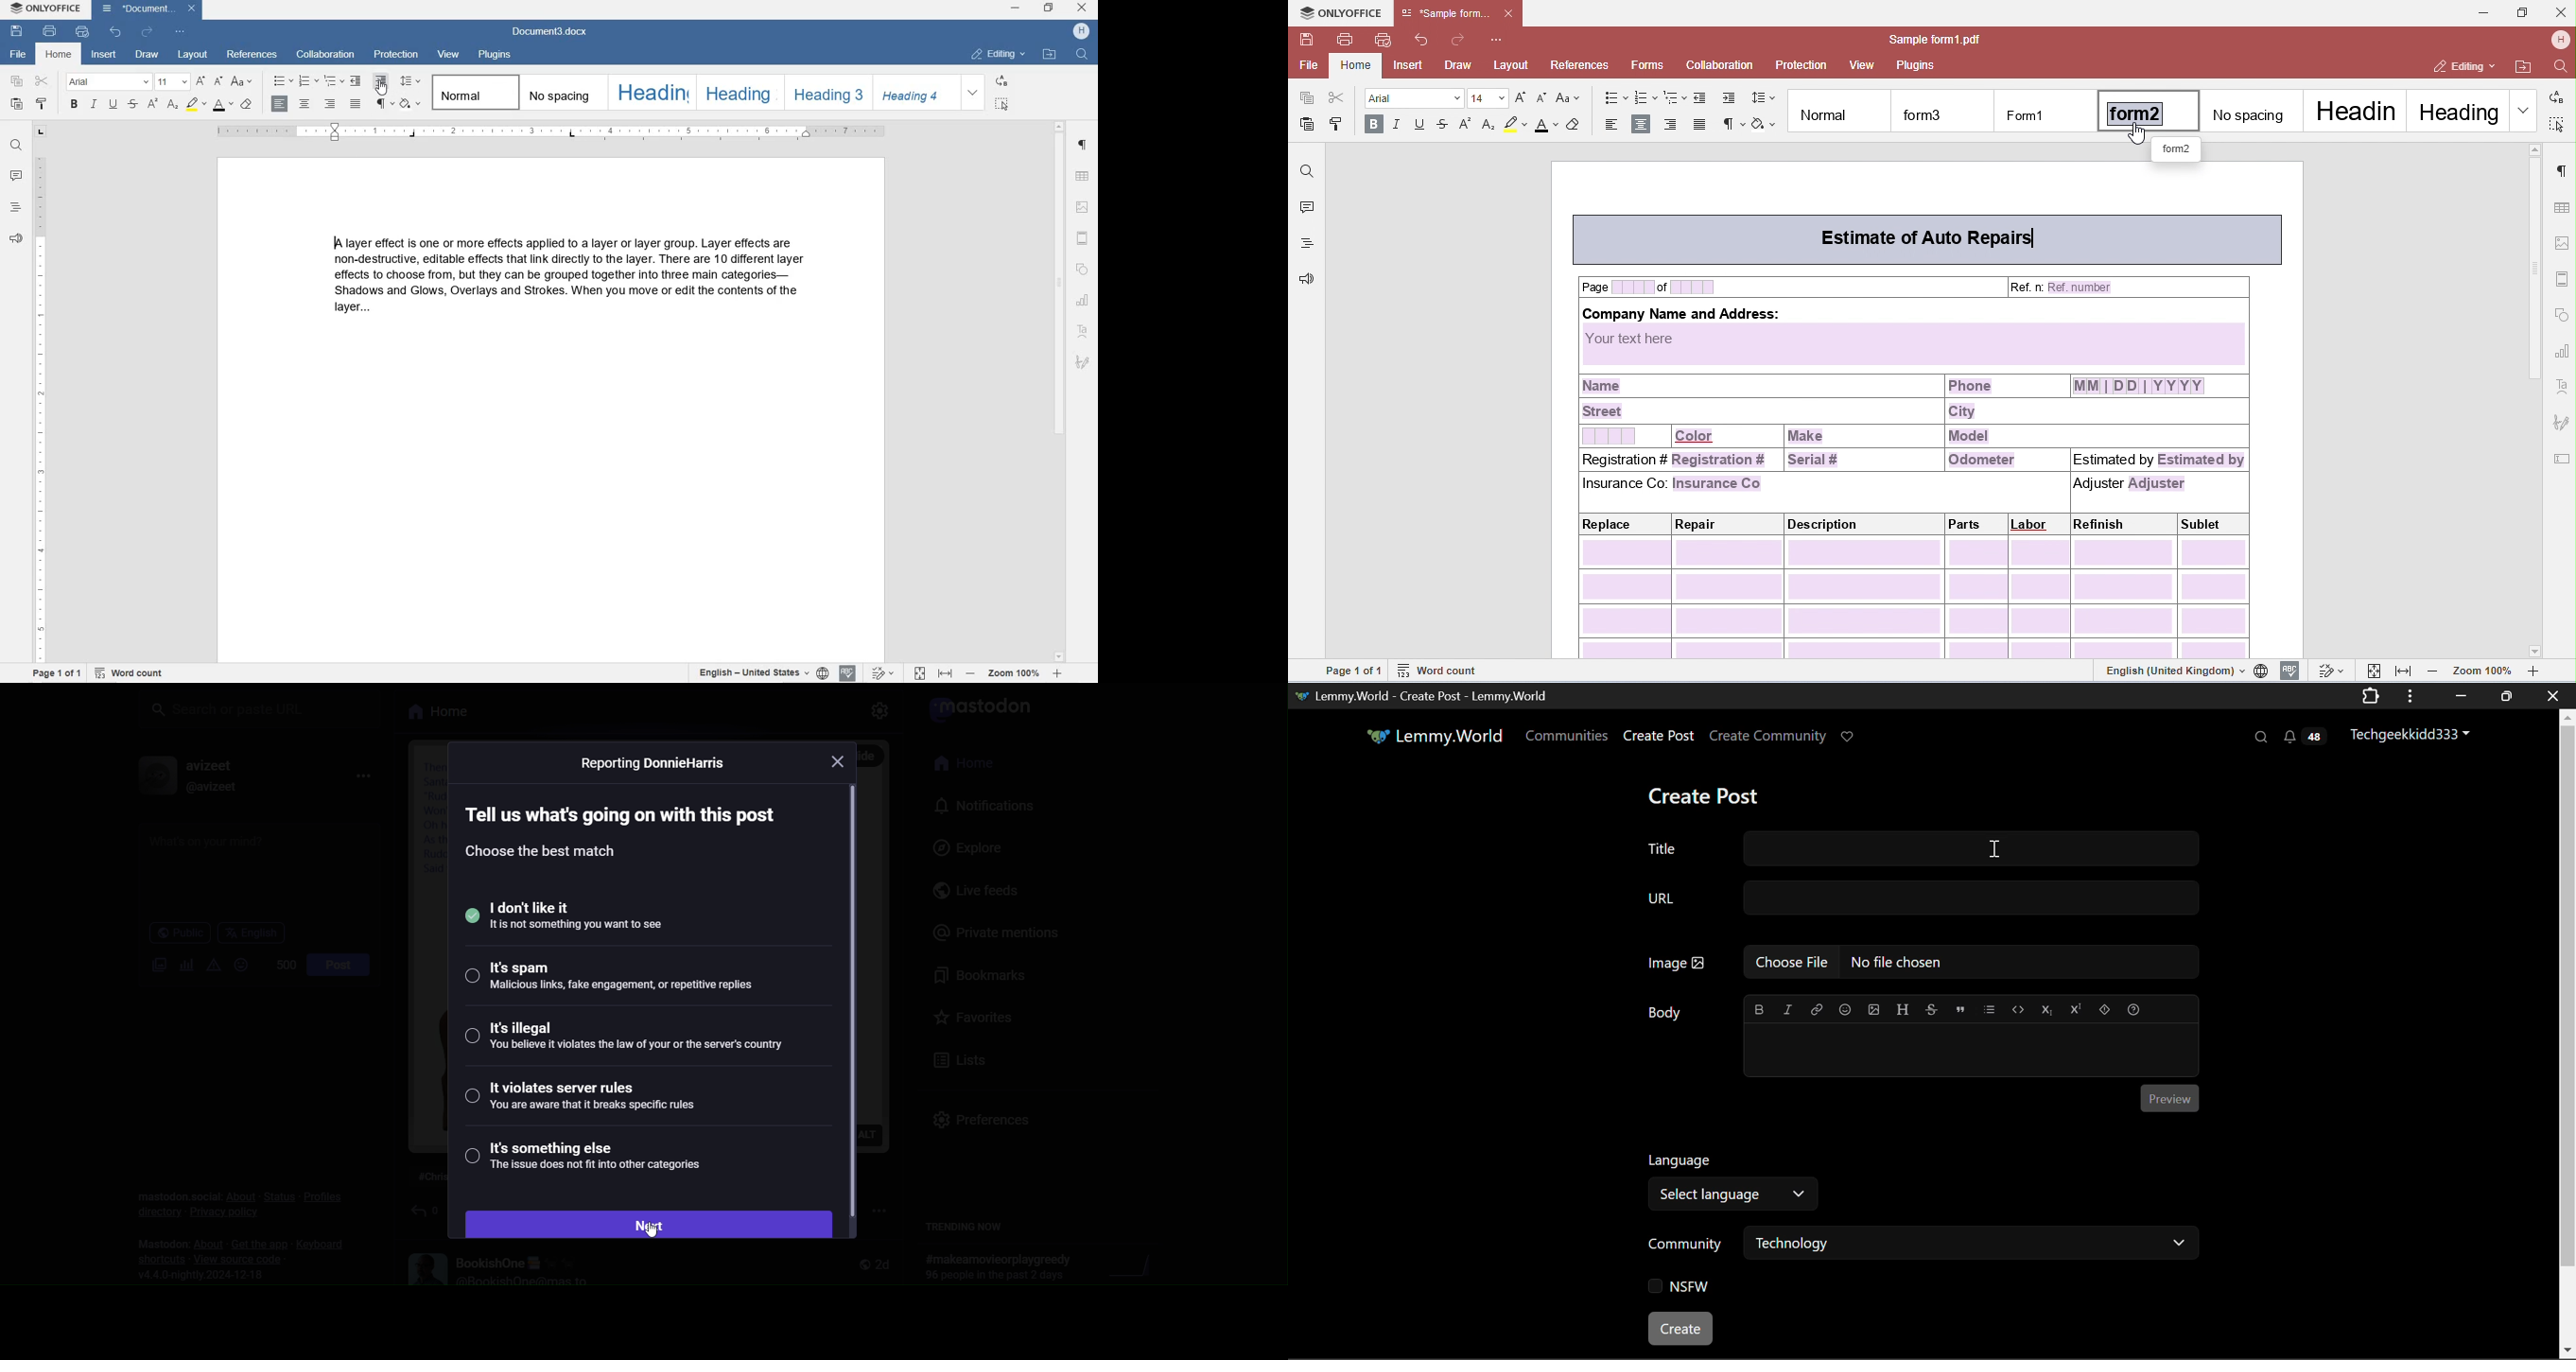  What do you see at coordinates (413, 105) in the screenshot?
I see `SHADING` at bounding box center [413, 105].